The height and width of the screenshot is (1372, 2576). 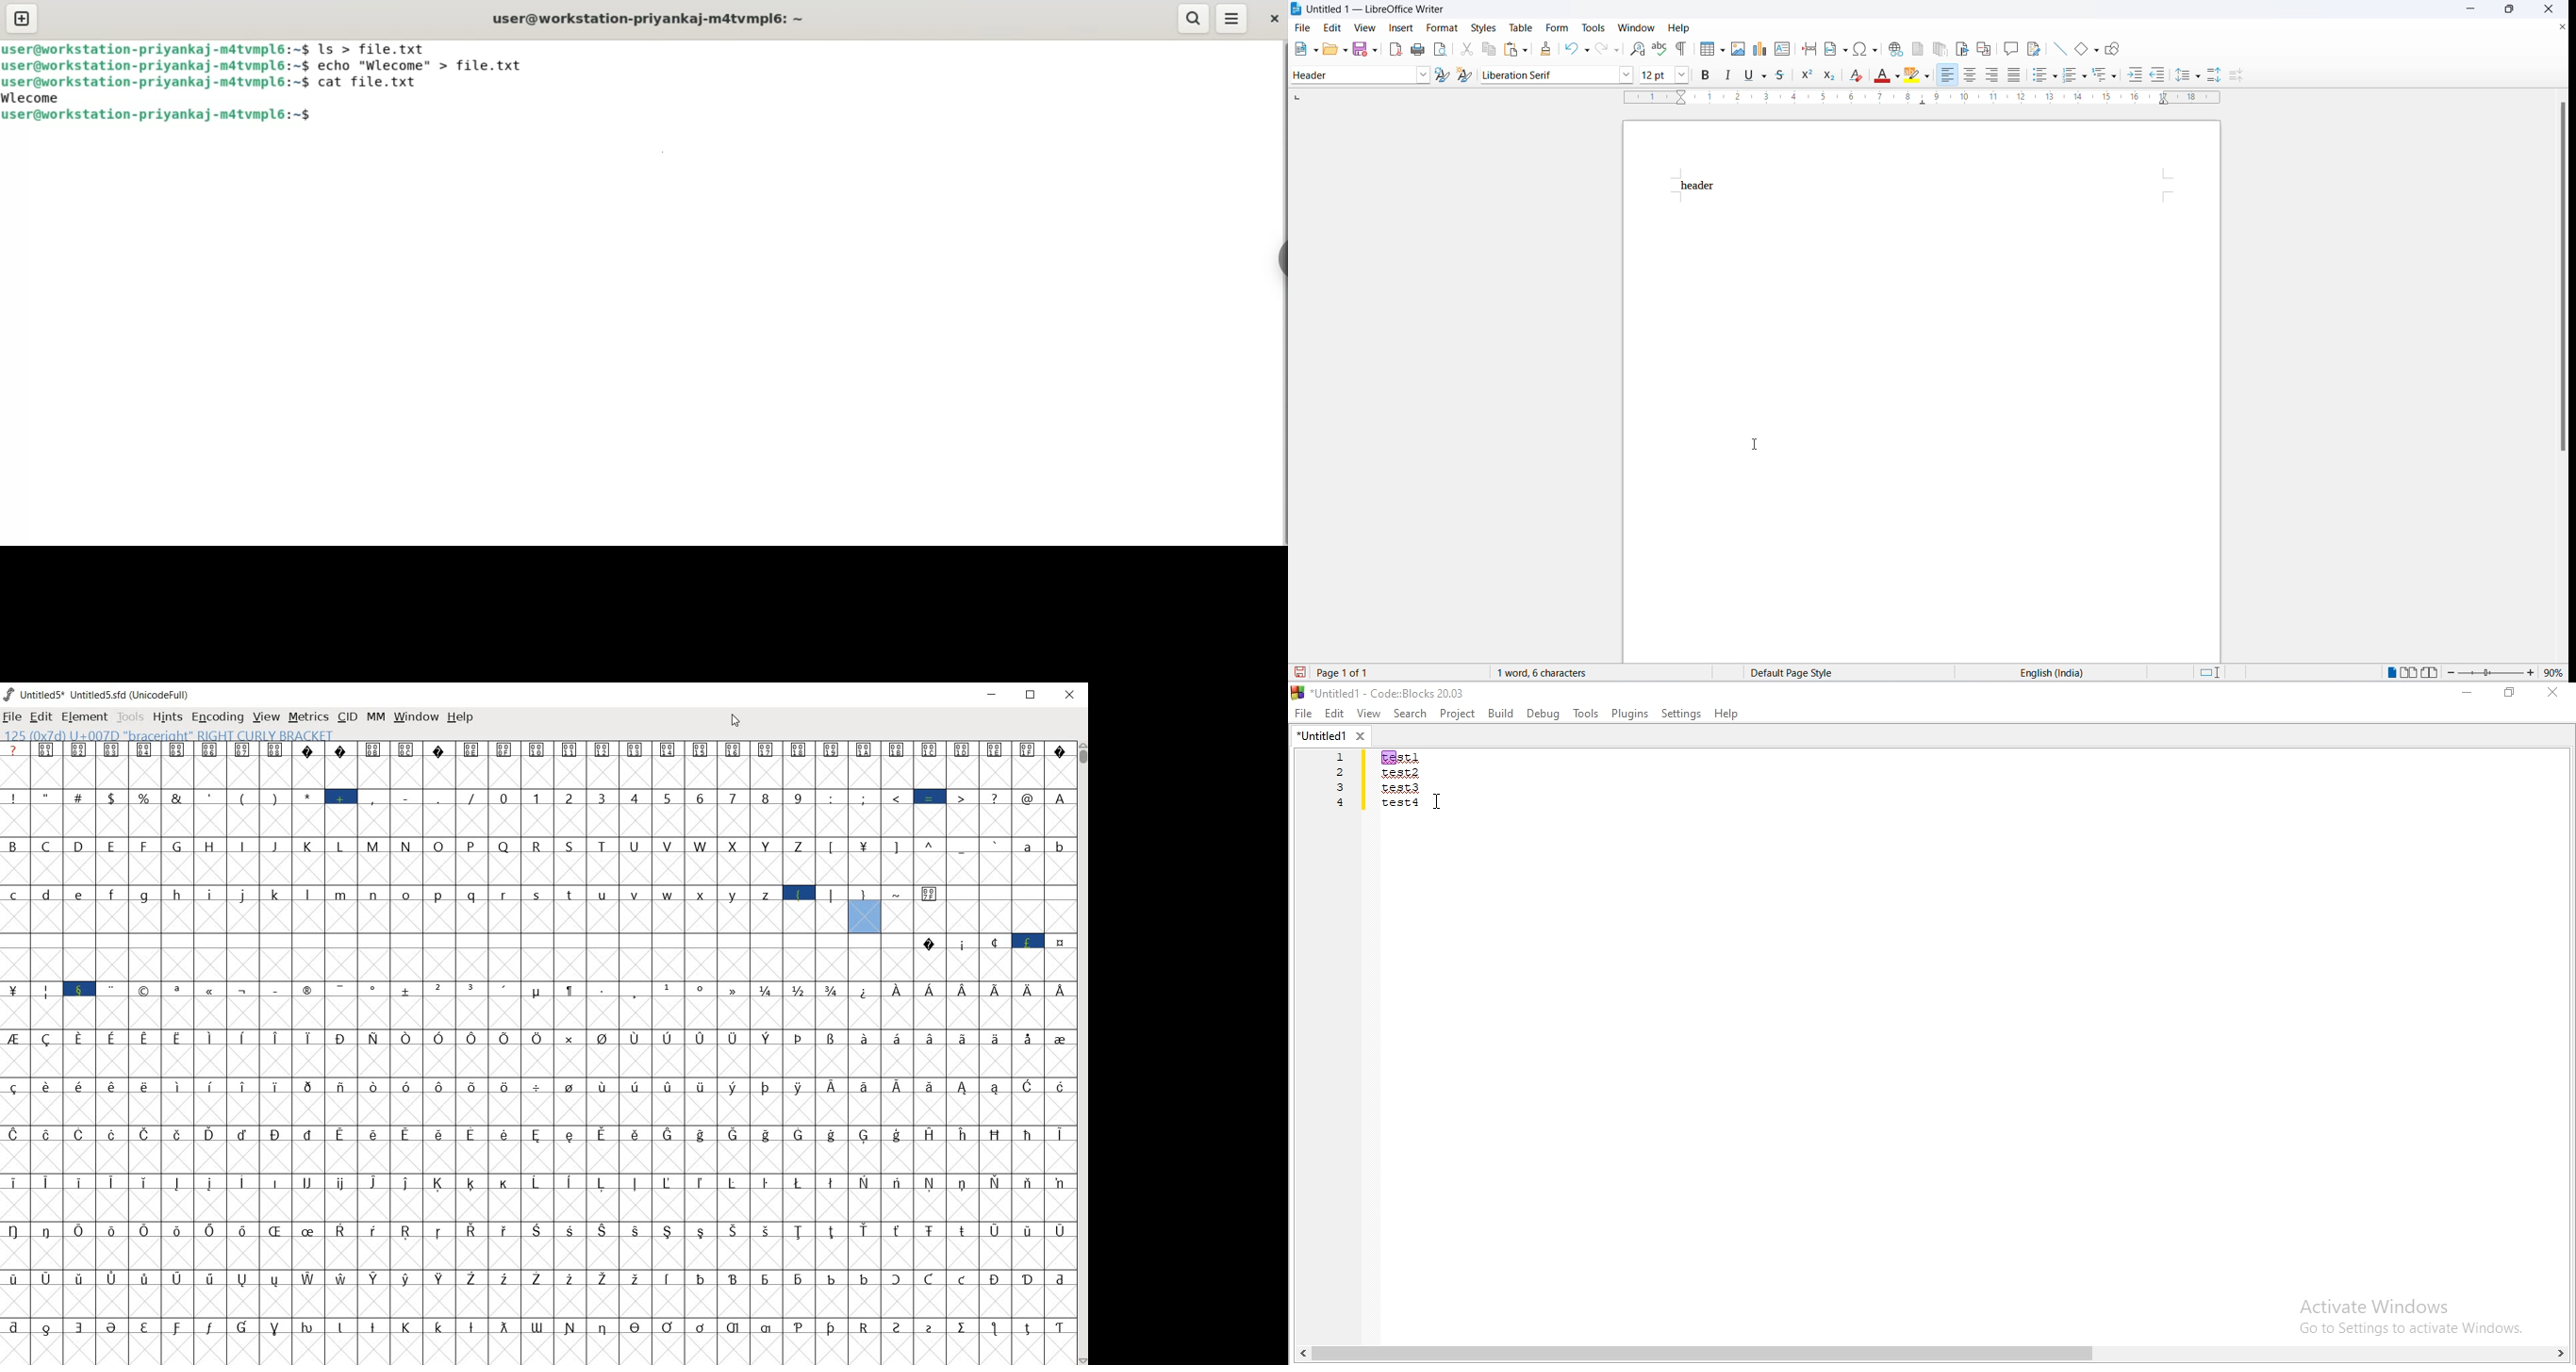 I want to click on single page view, so click(x=2390, y=672).